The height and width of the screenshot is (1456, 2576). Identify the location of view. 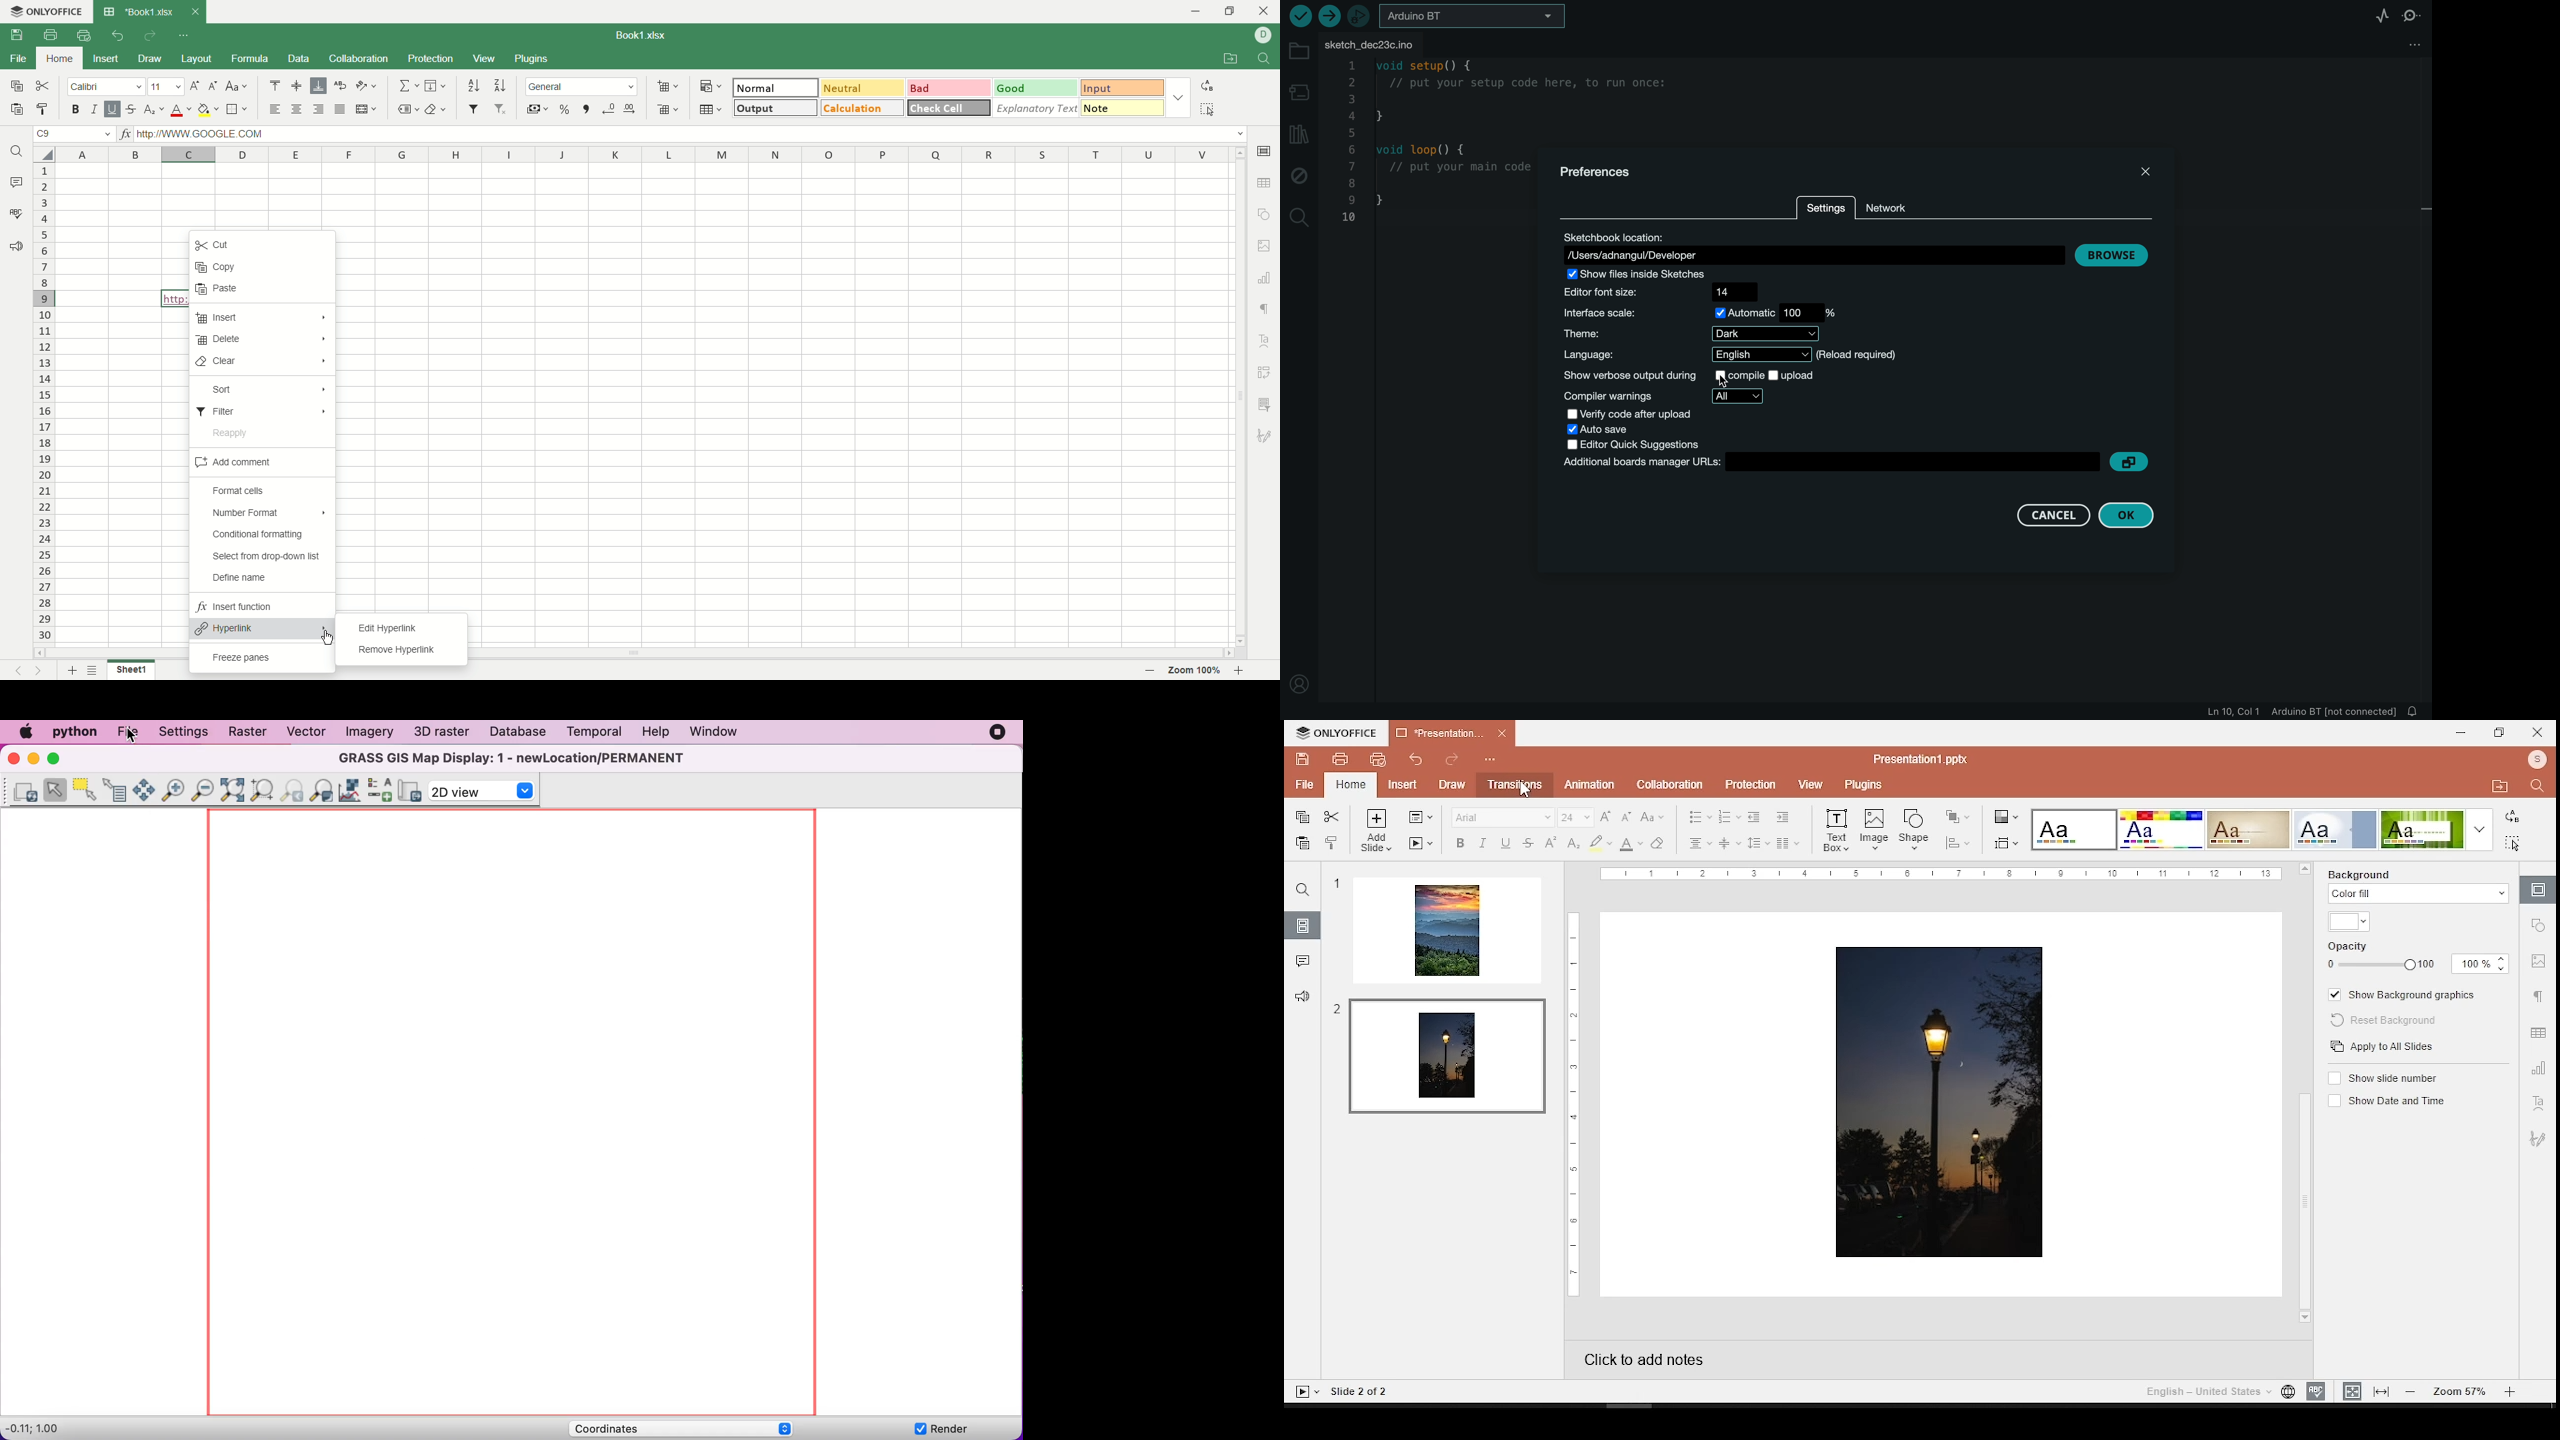
(483, 59).